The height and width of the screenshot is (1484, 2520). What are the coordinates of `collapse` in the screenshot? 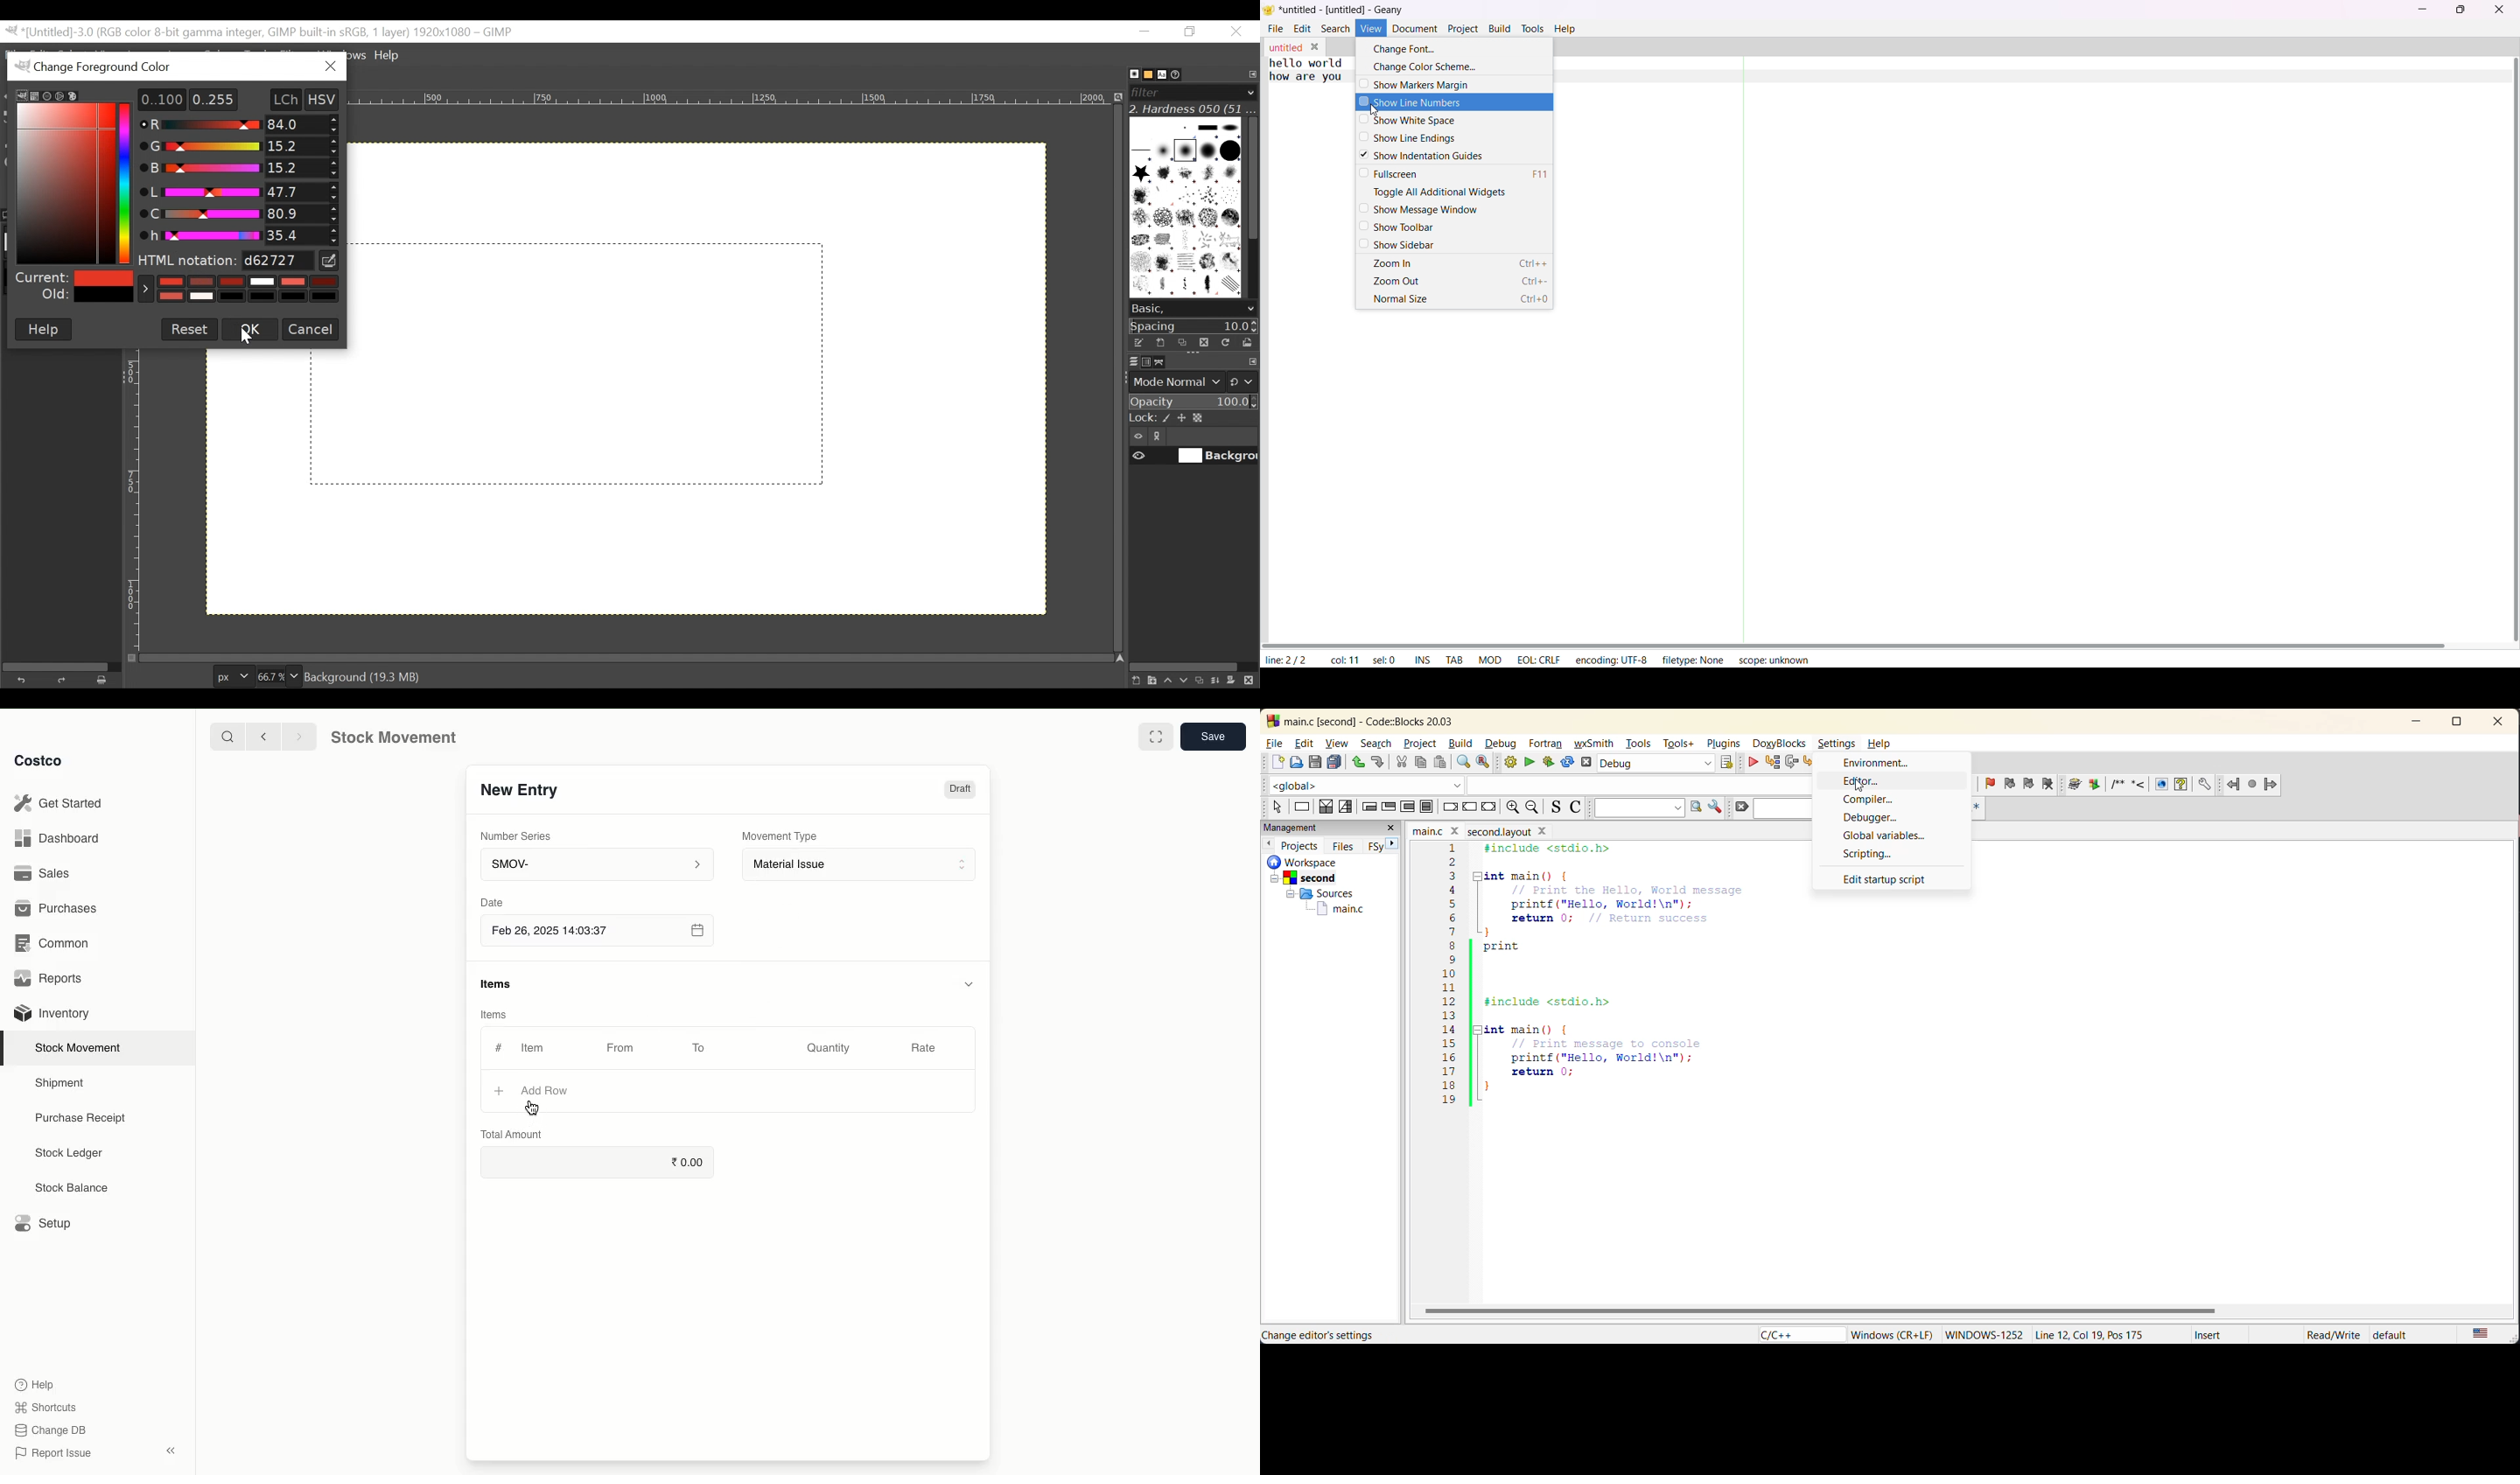 It's located at (170, 1450).